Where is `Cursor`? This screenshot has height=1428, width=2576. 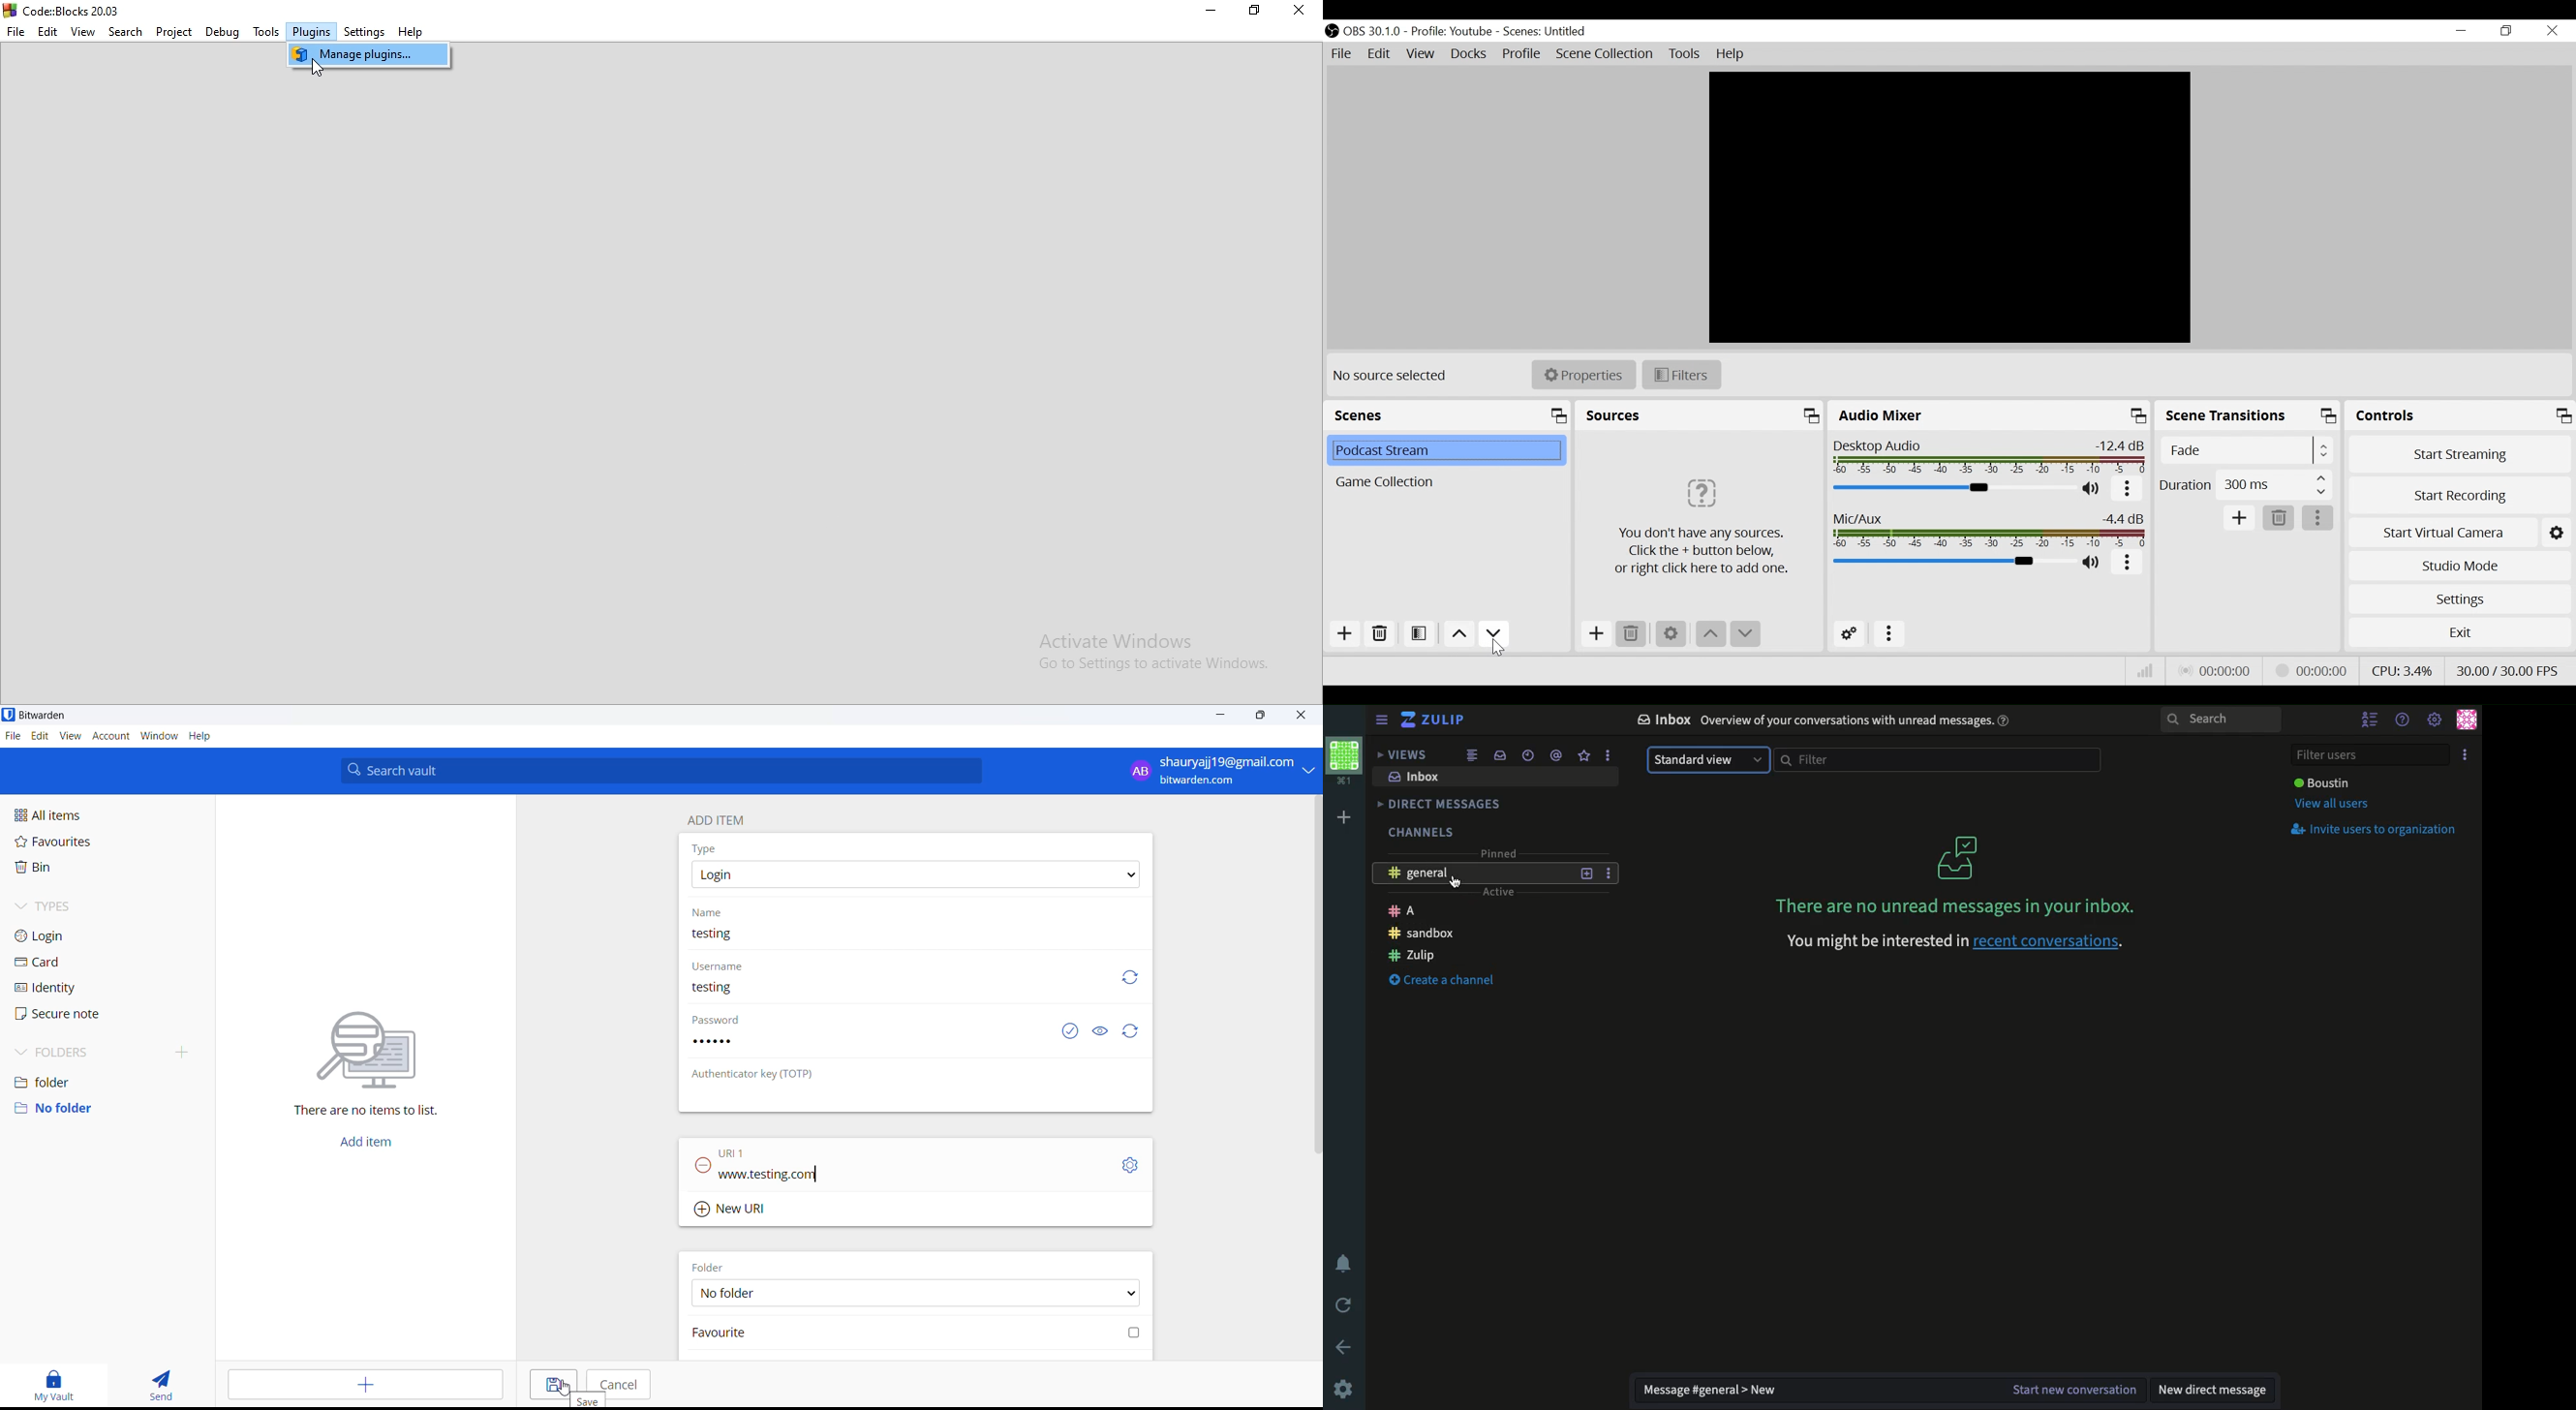
Cursor is located at coordinates (1497, 649).